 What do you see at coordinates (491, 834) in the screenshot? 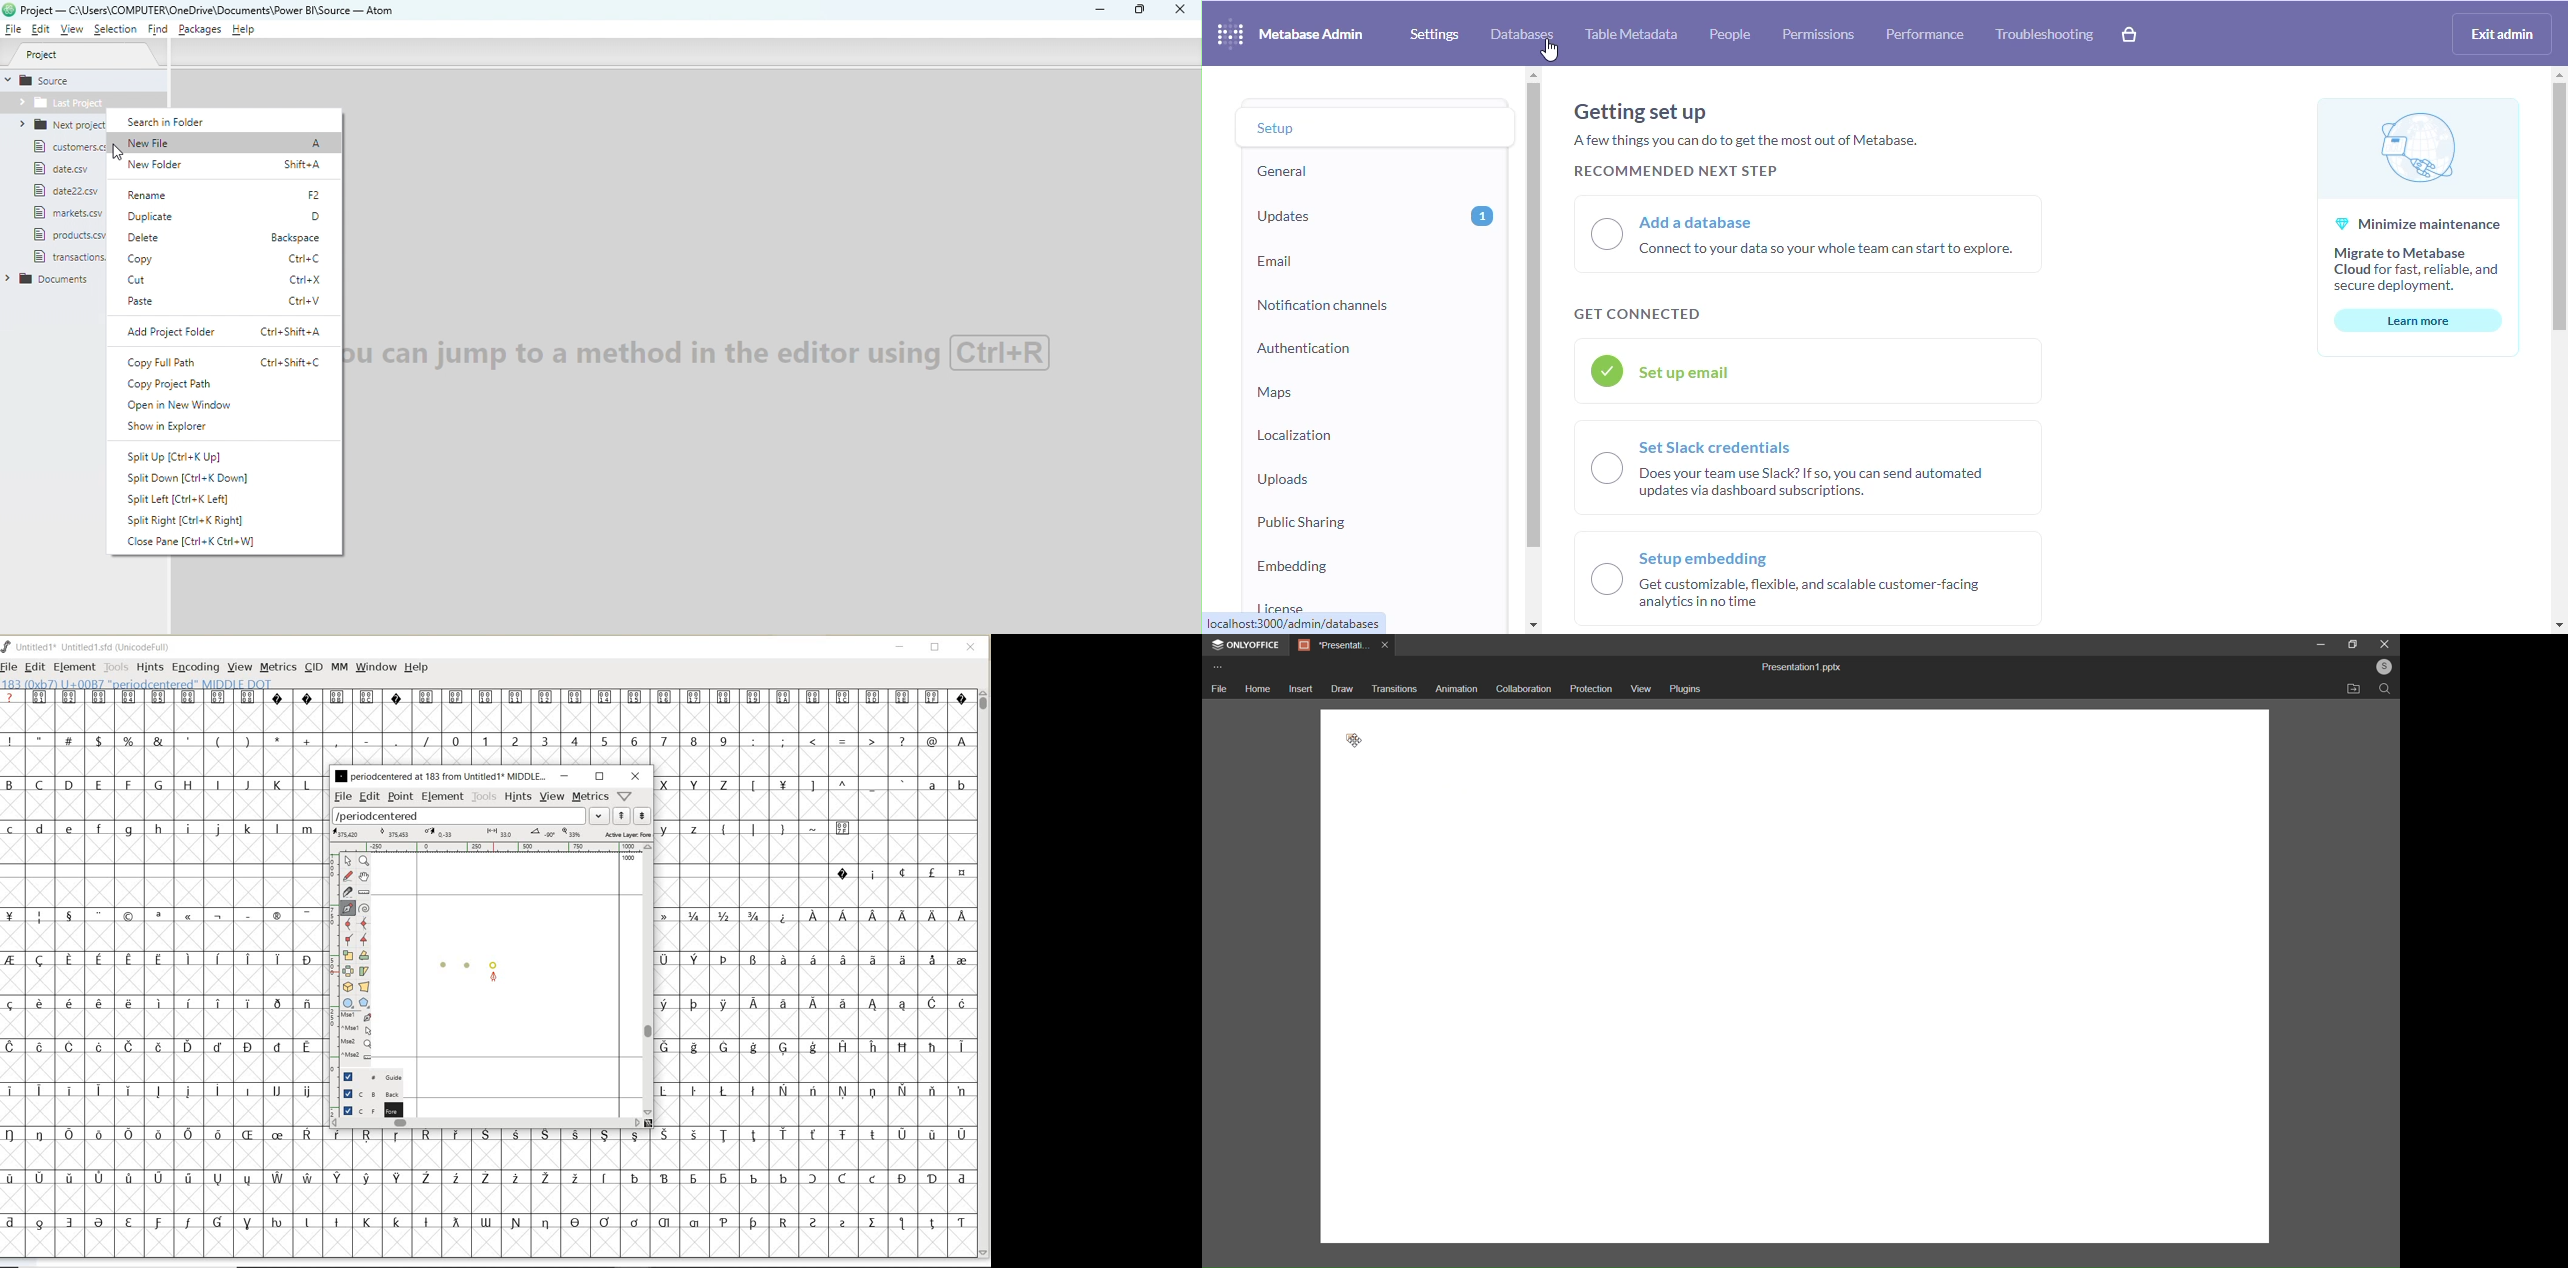
I see `active layer` at bounding box center [491, 834].